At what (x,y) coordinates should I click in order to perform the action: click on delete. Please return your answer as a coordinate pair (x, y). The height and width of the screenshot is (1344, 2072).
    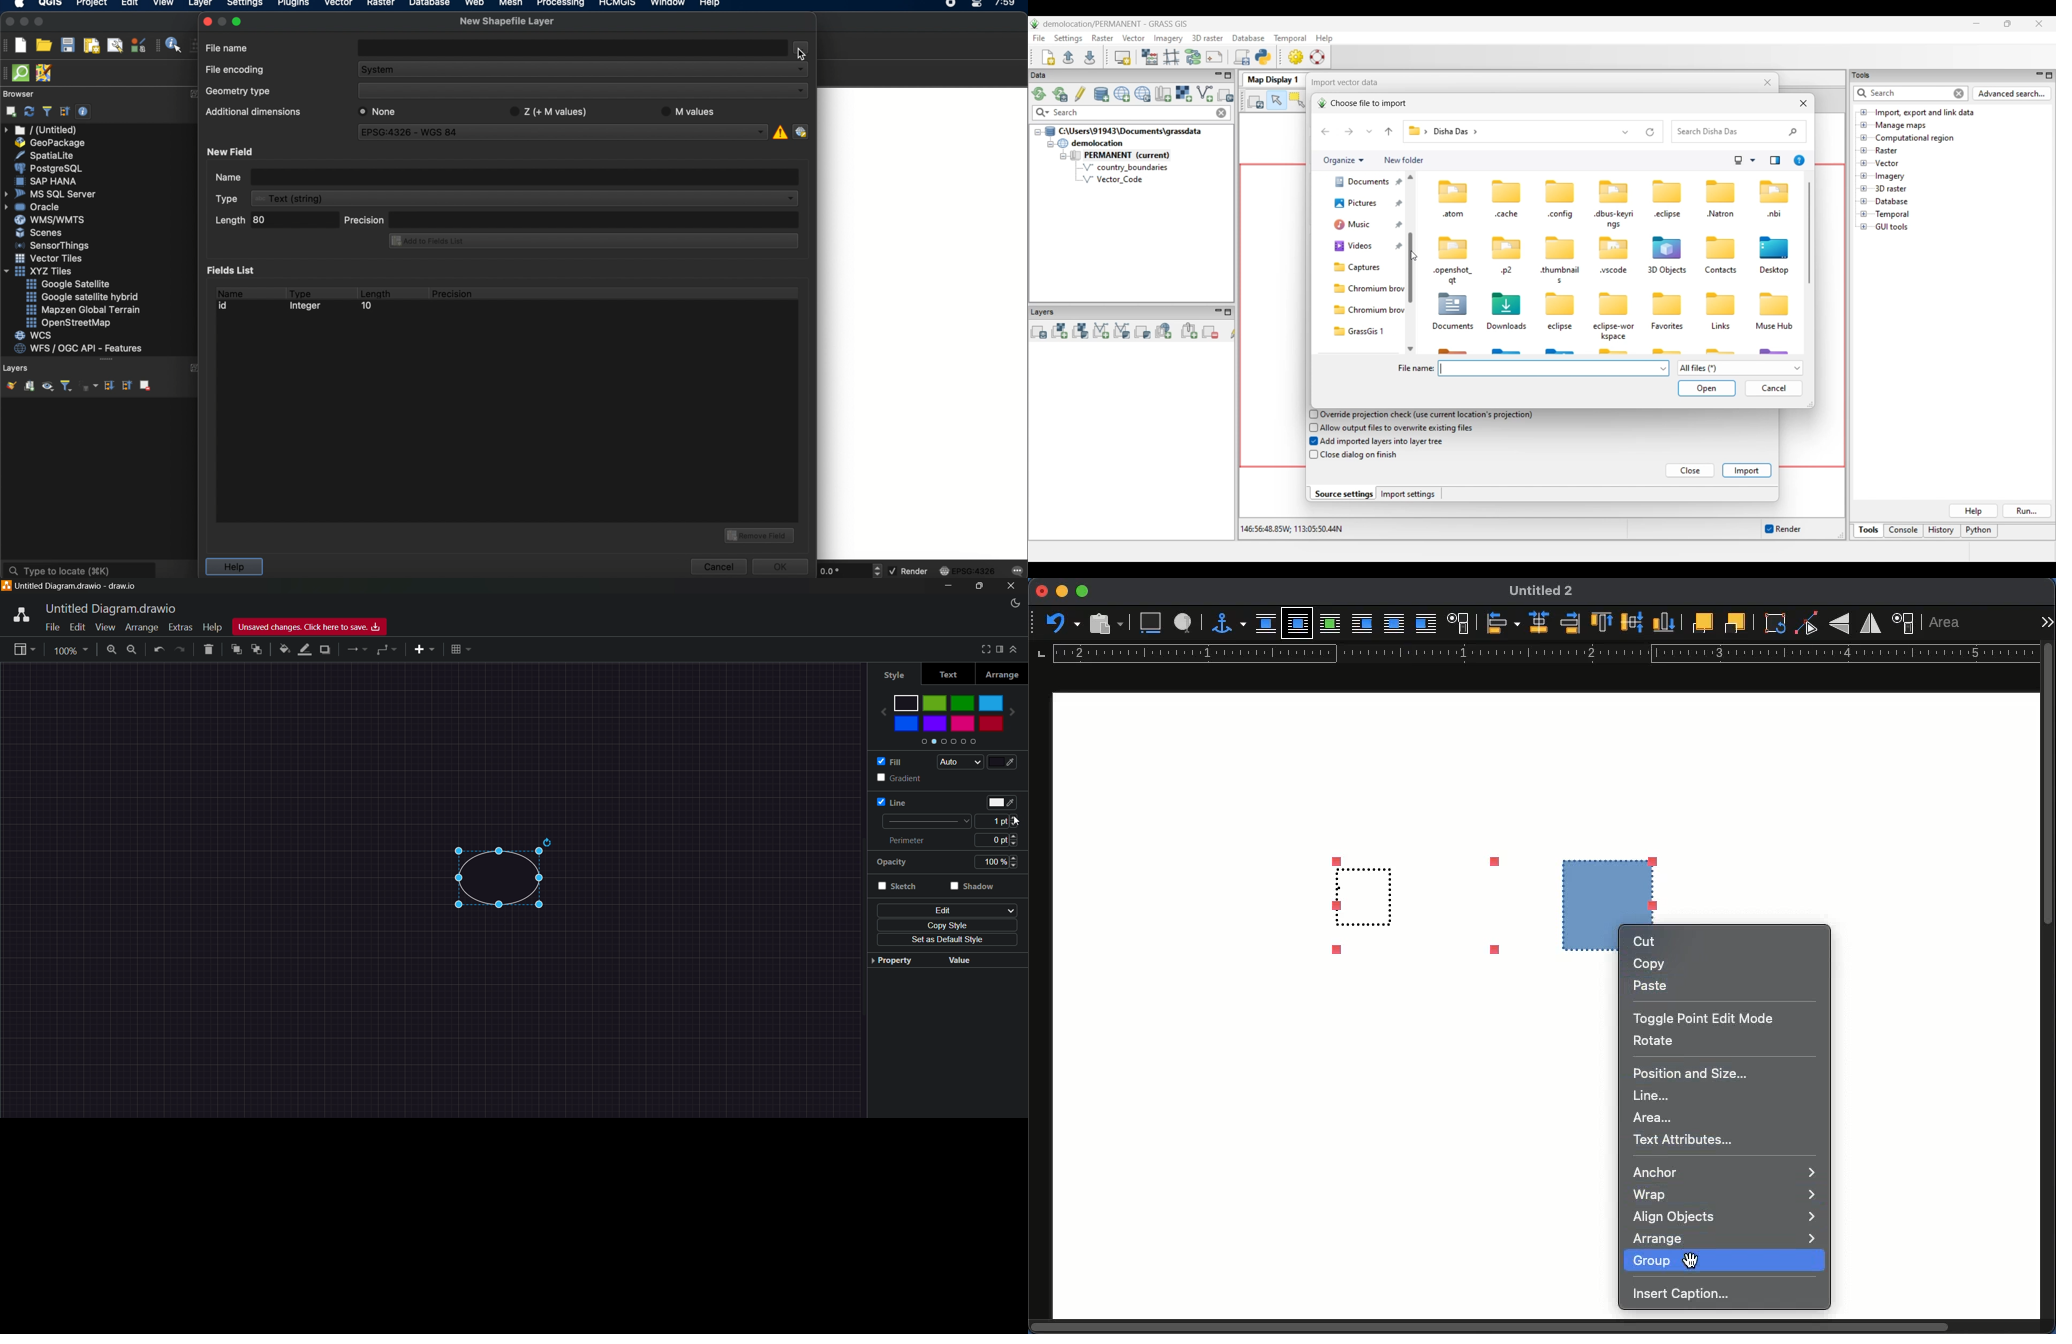
    Looking at the image, I should click on (209, 651).